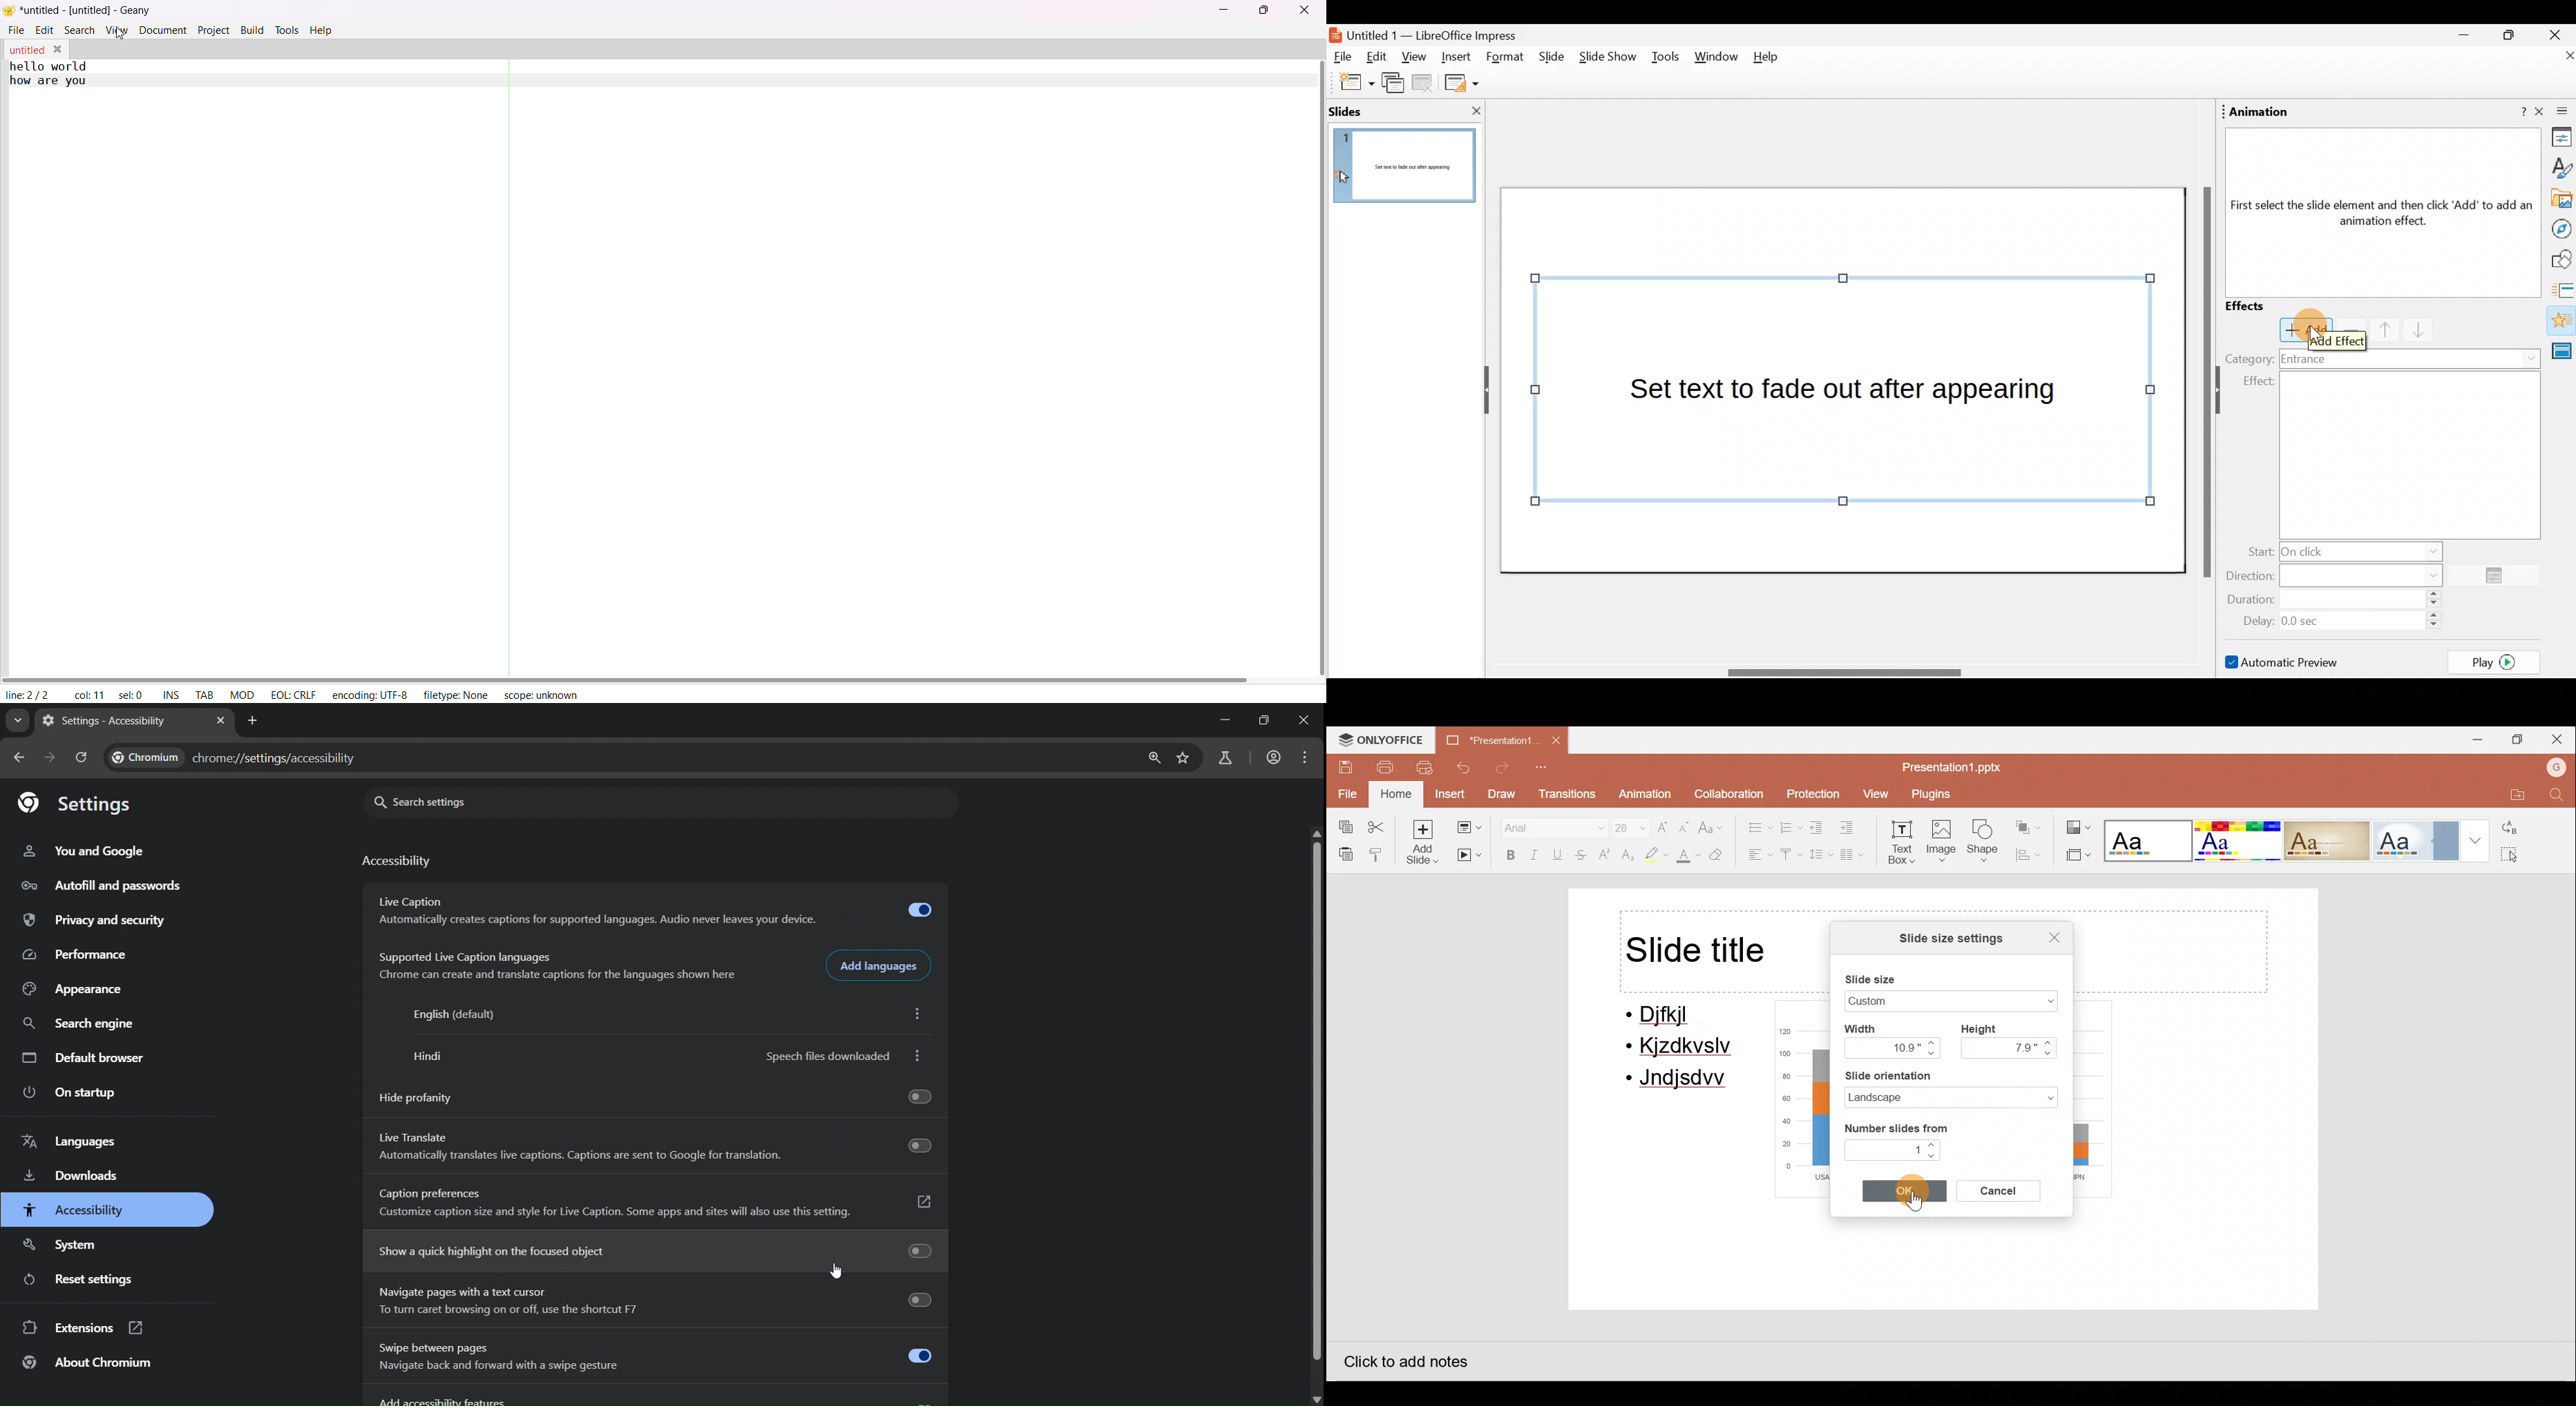 The image size is (2576, 1428). What do you see at coordinates (1380, 824) in the screenshot?
I see `Cut` at bounding box center [1380, 824].